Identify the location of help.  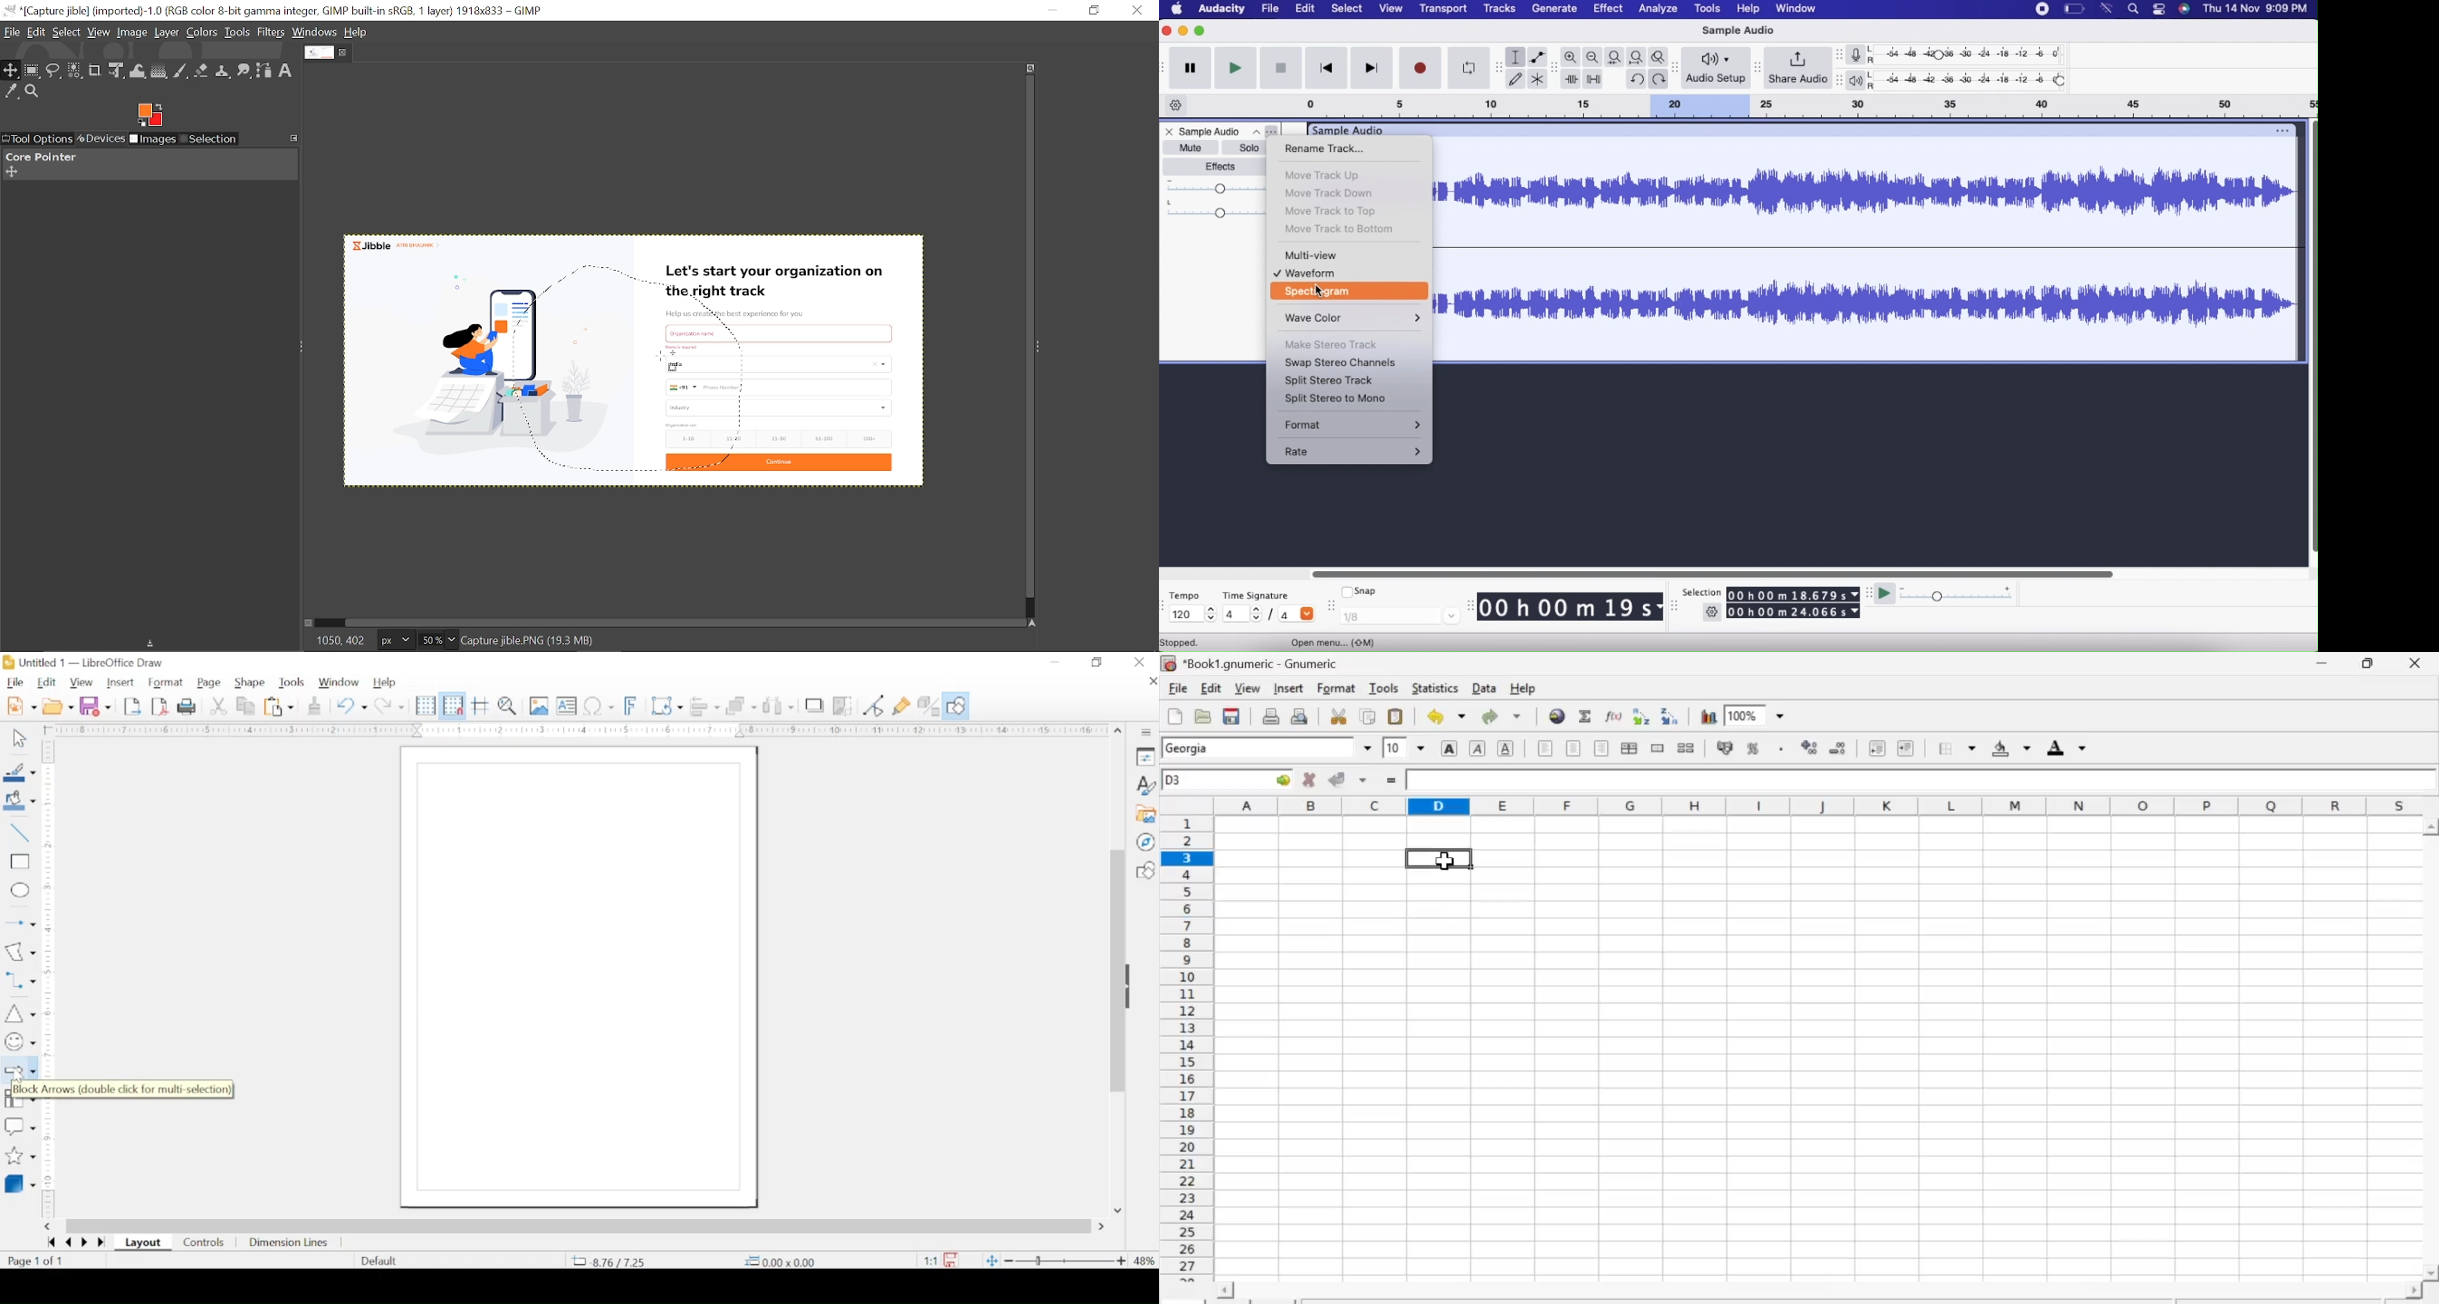
(385, 683).